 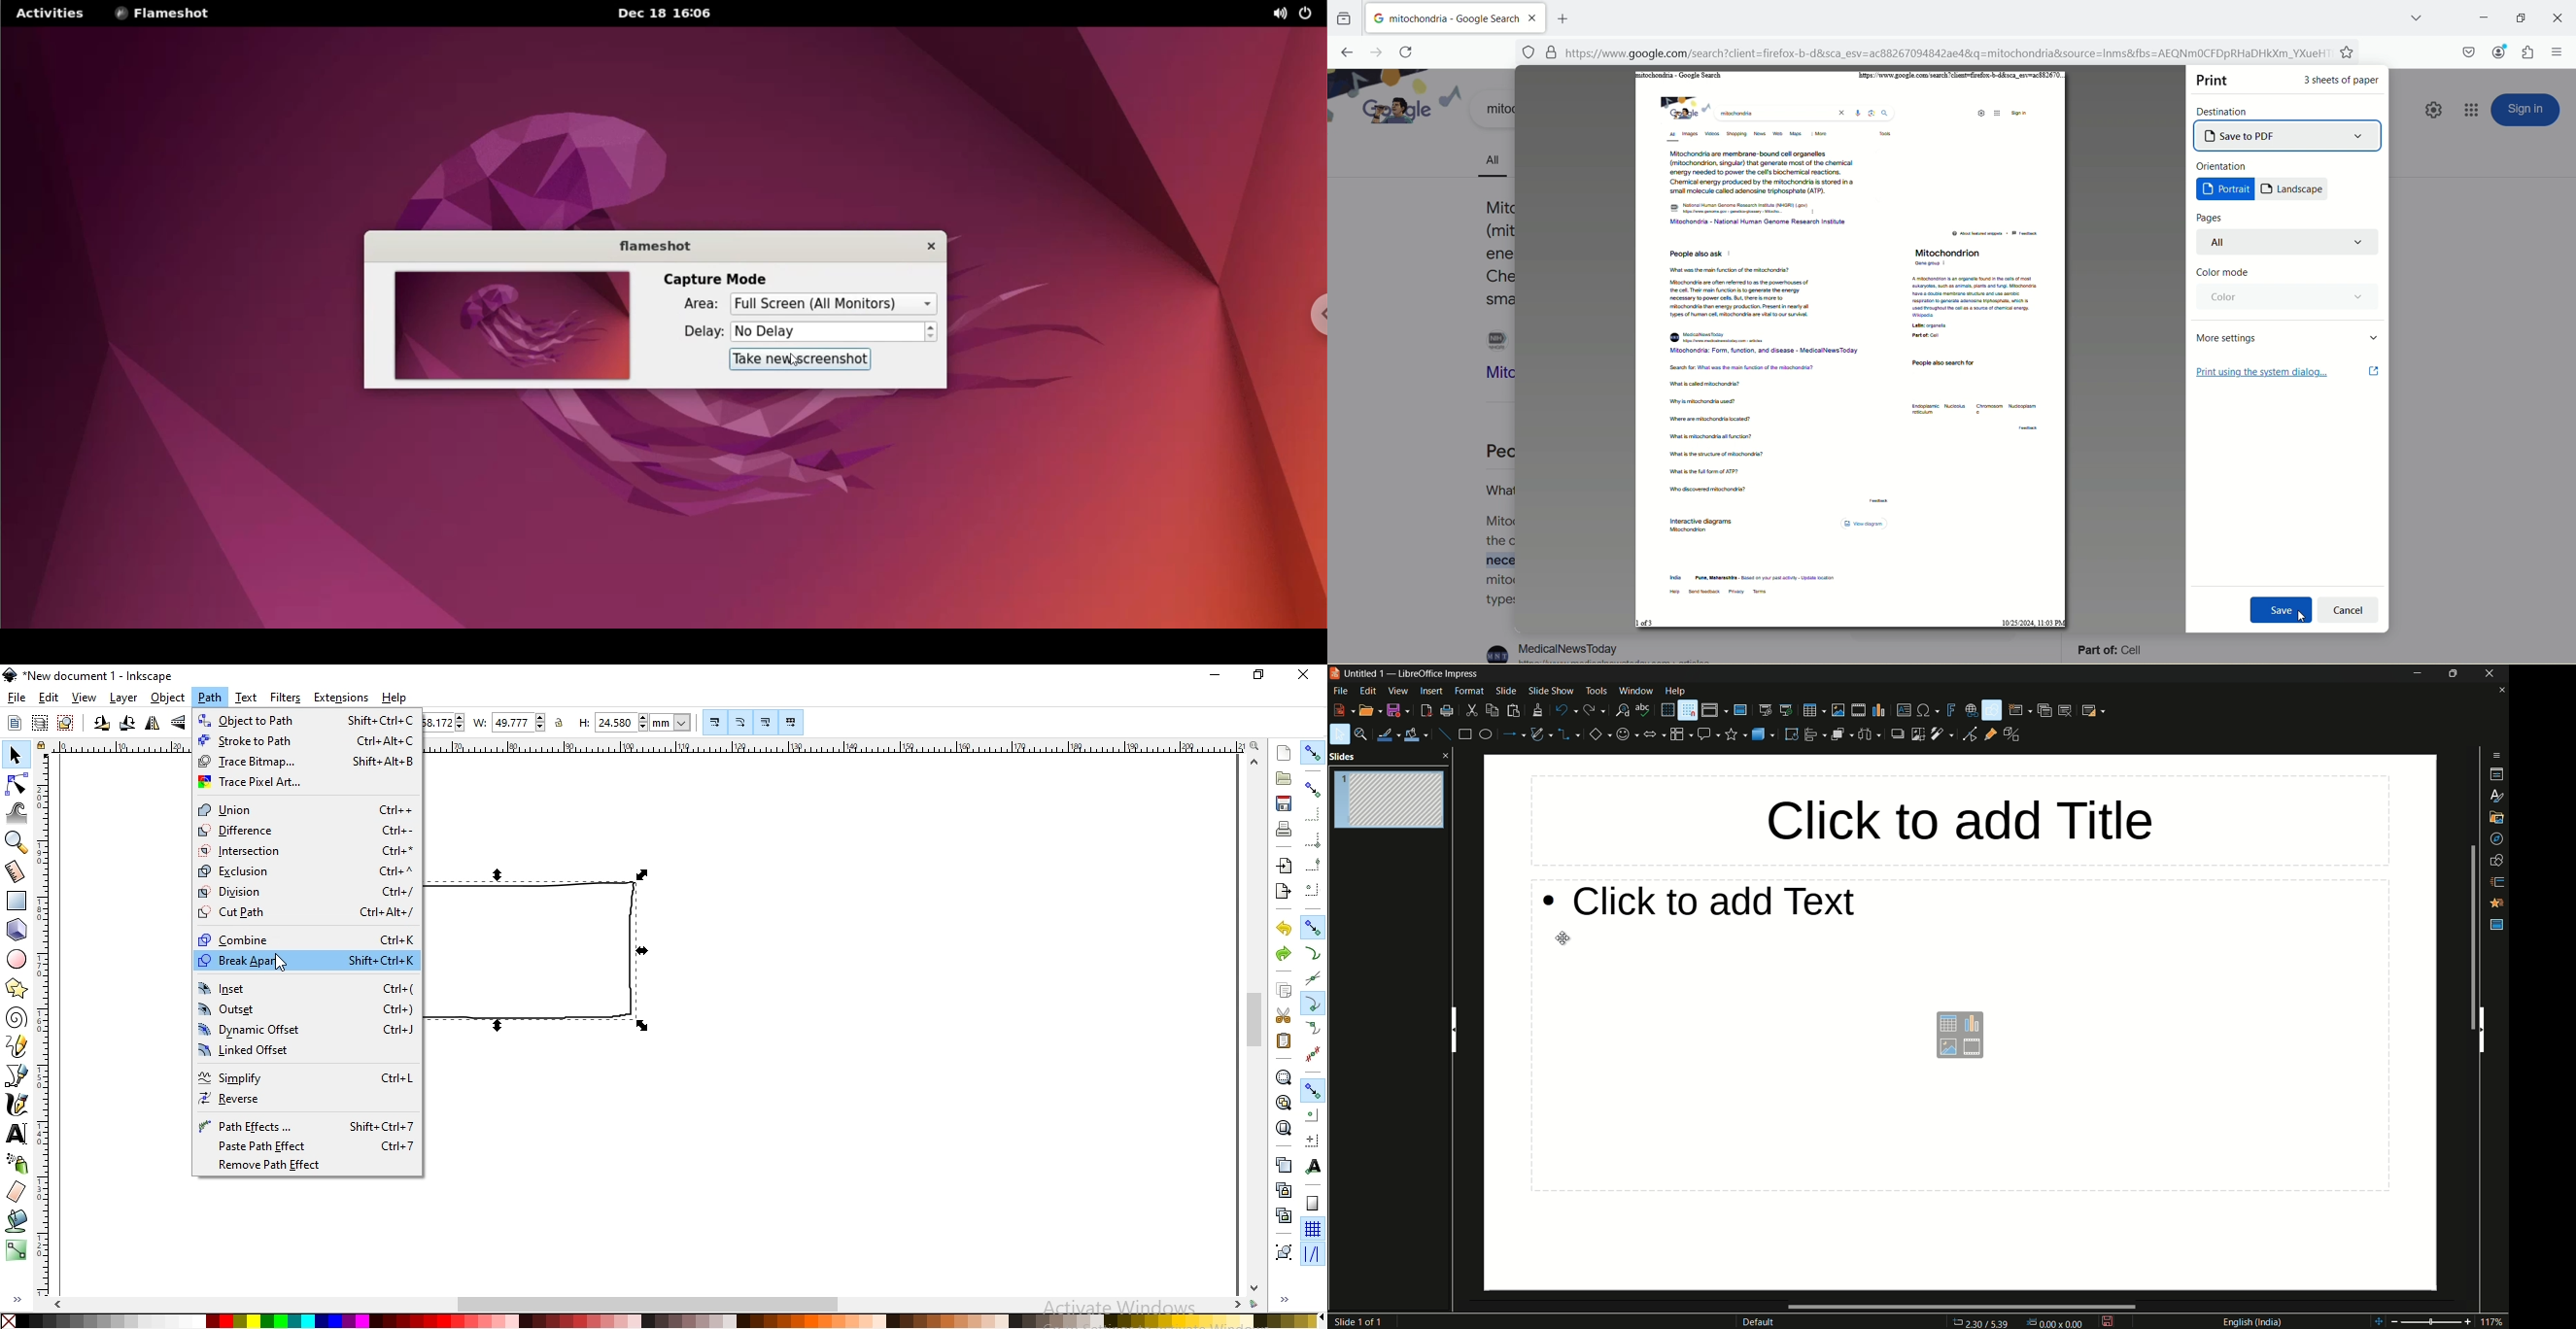 I want to click on sign in, so click(x=2527, y=110).